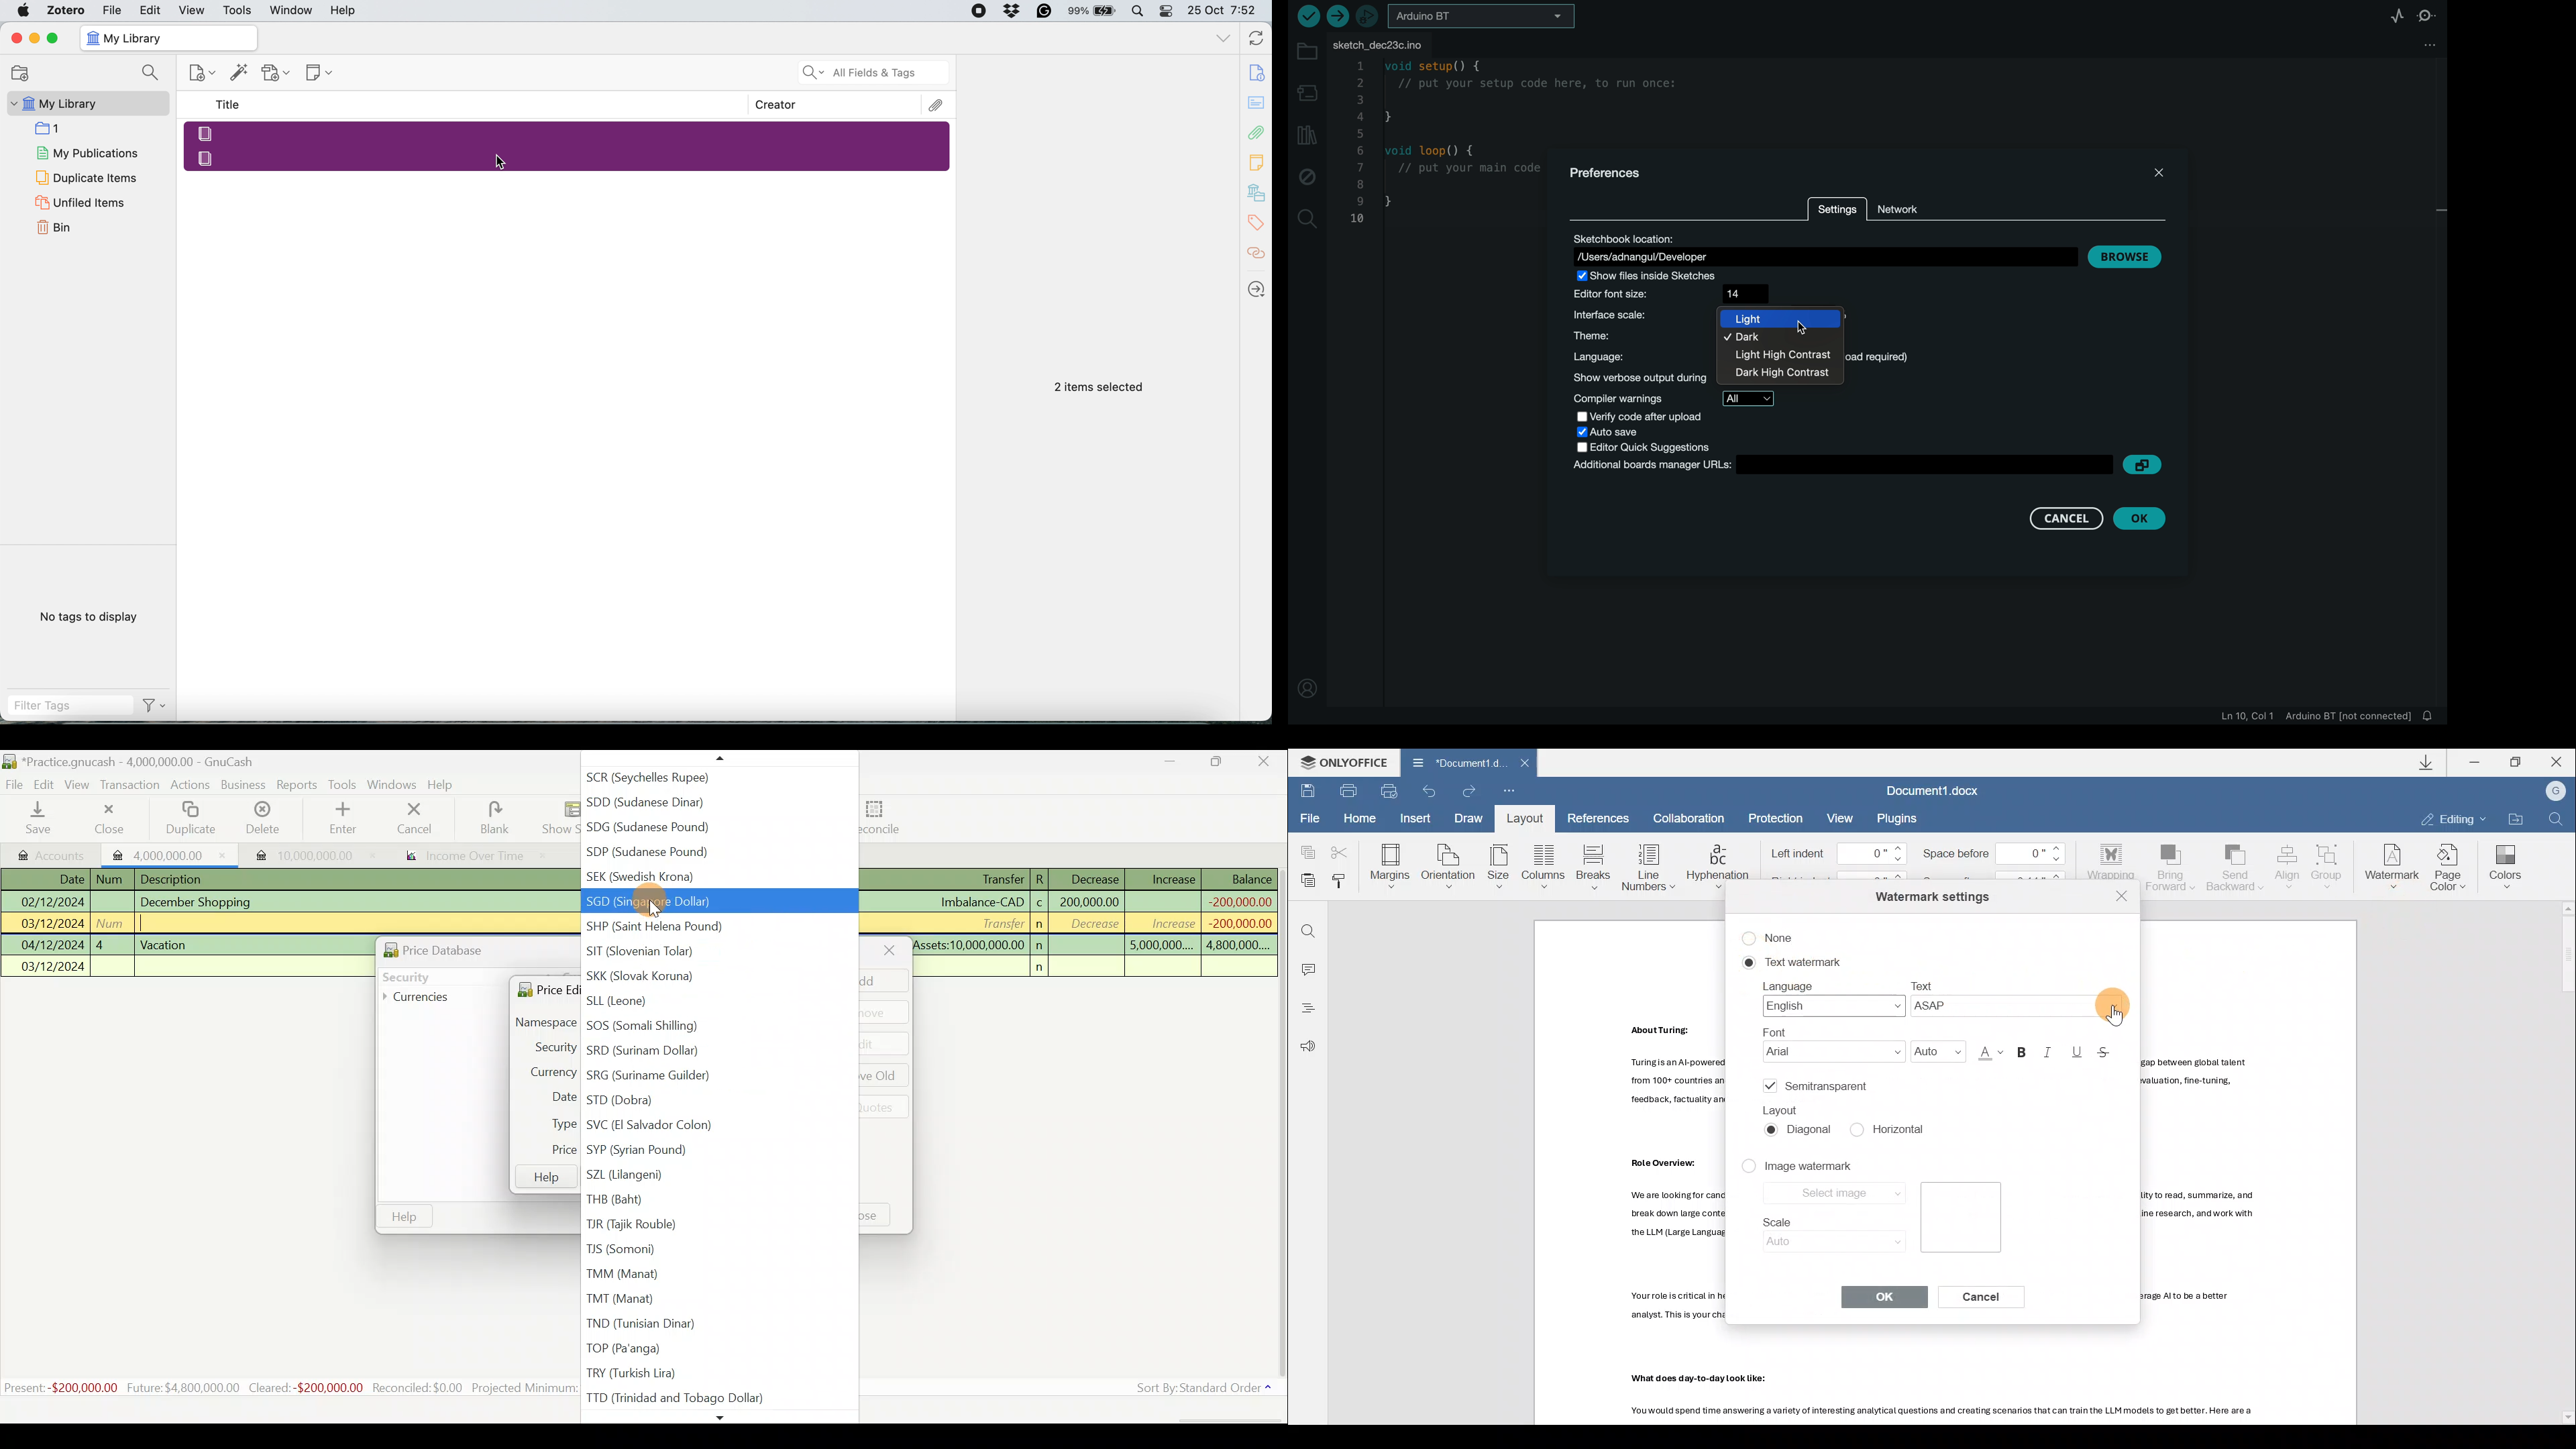 This screenshot has height=1456, width=2576. Describe the element at coordinates (1469, 820) in the screenshot. I see `Draw` at that location.